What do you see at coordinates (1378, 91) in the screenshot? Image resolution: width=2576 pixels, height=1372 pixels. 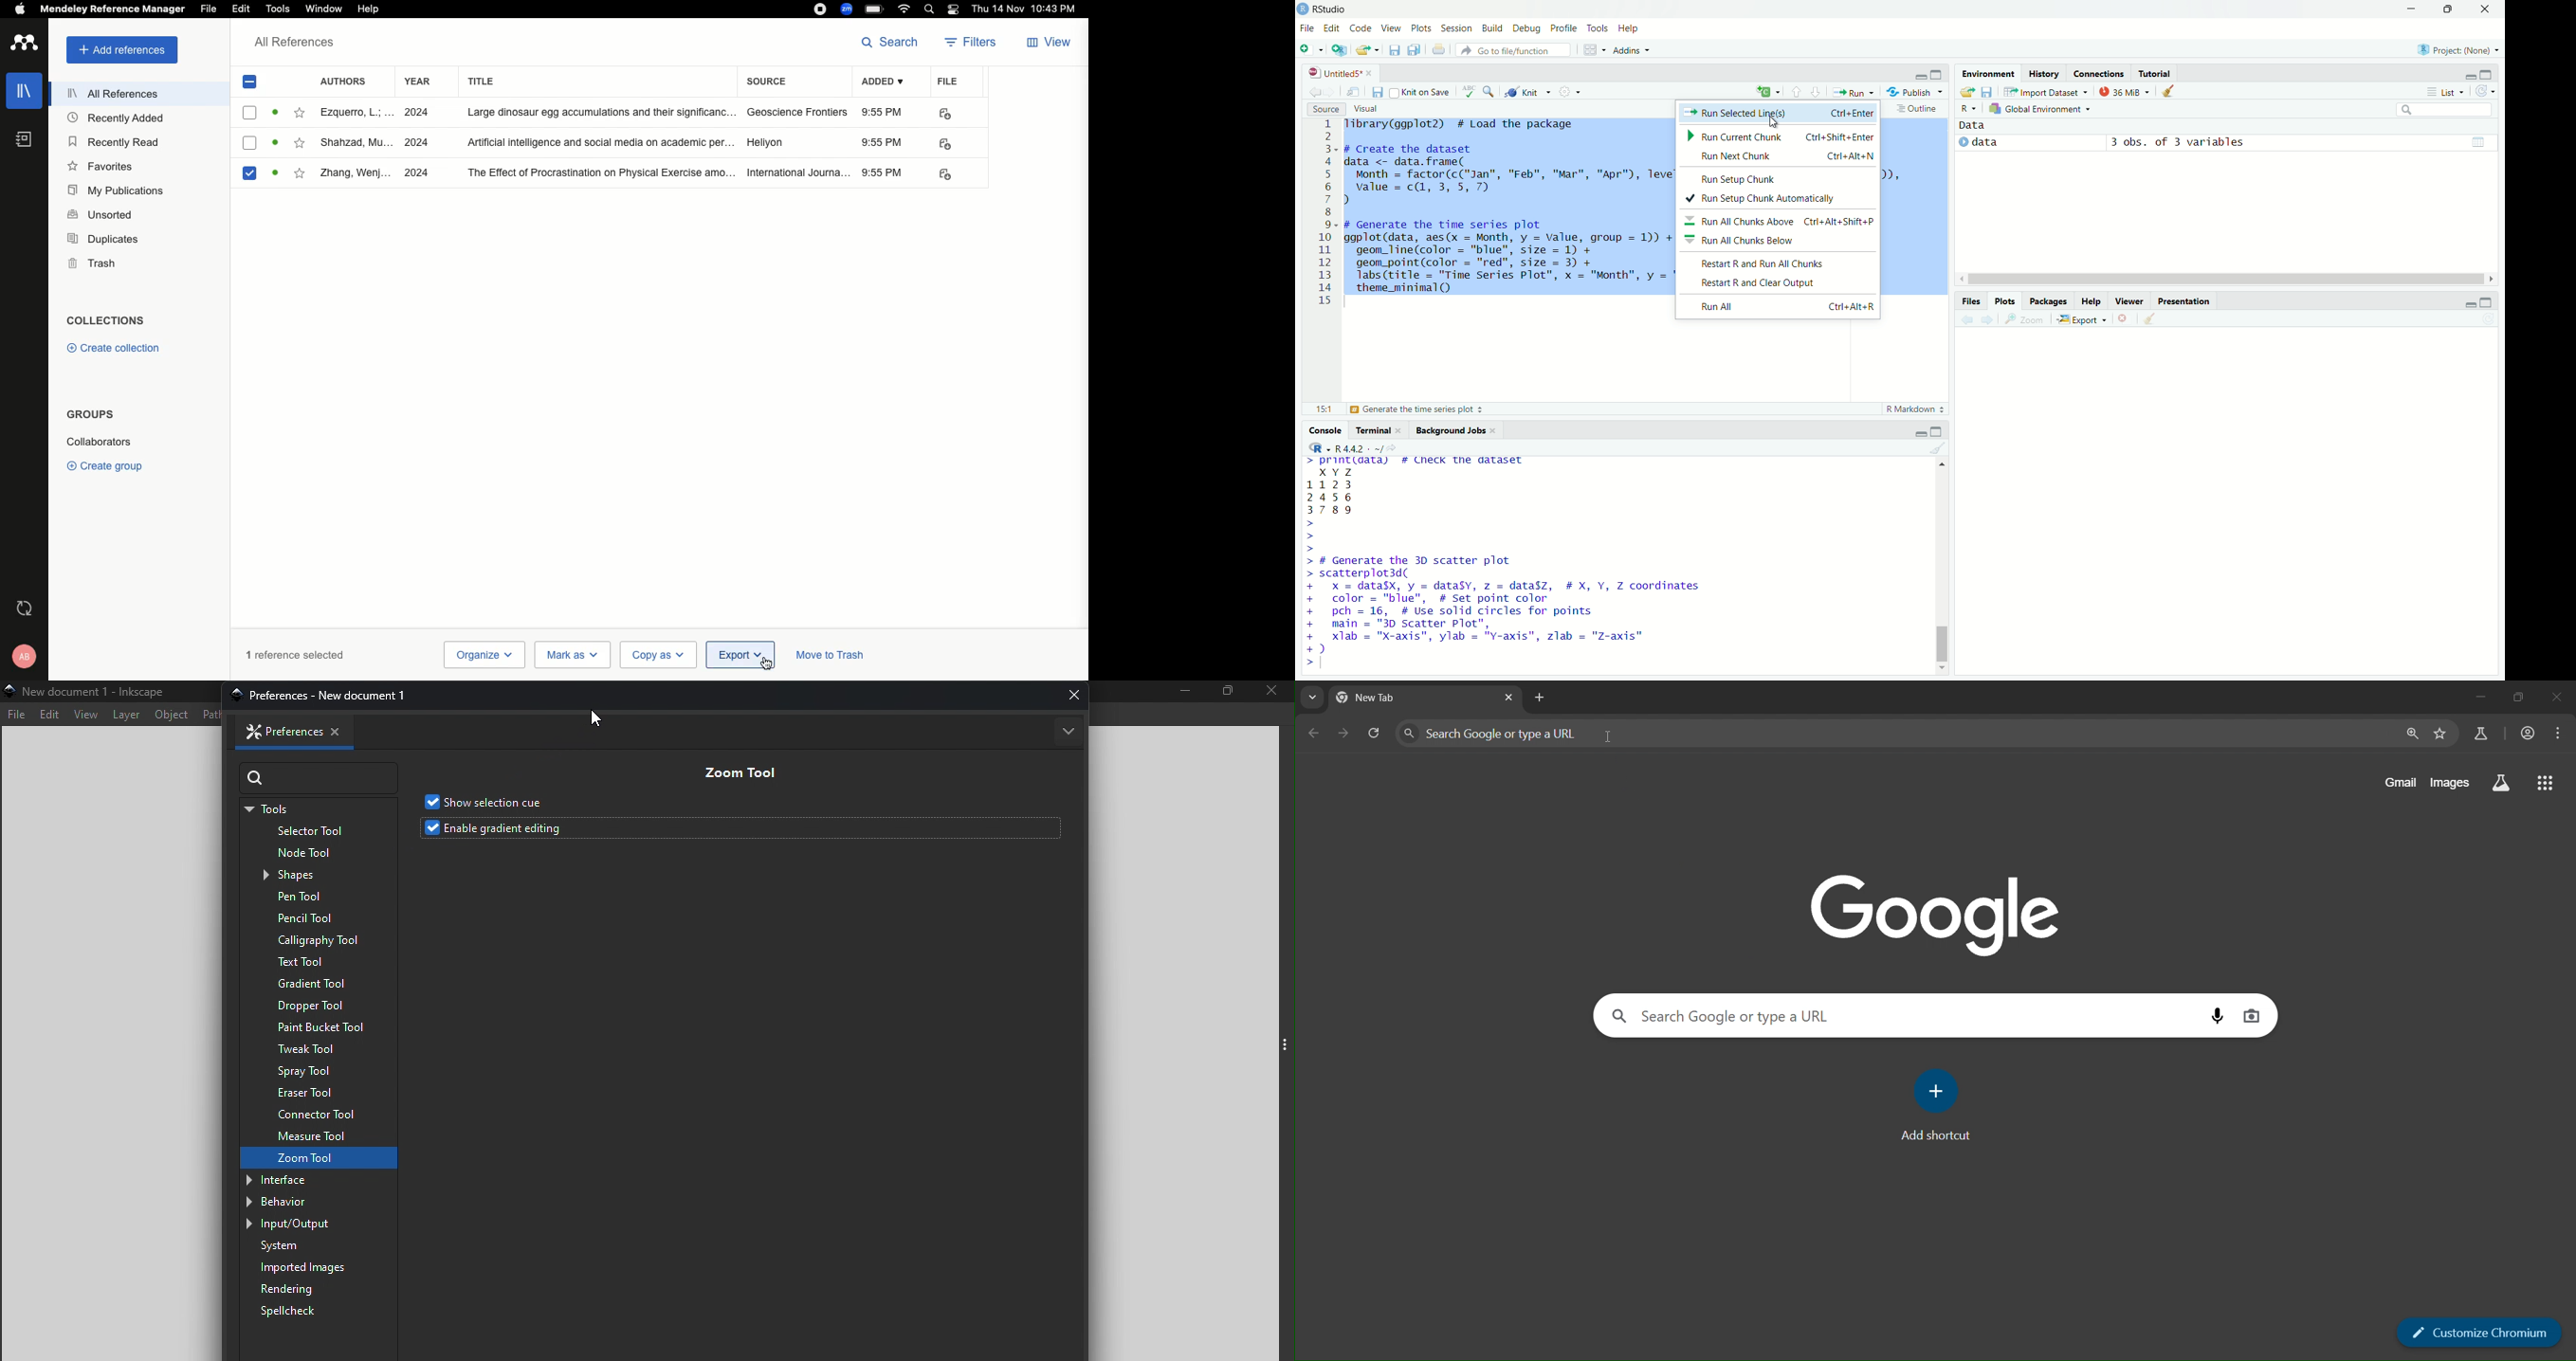 I see `save current document` at bounding box center [1378, 91].